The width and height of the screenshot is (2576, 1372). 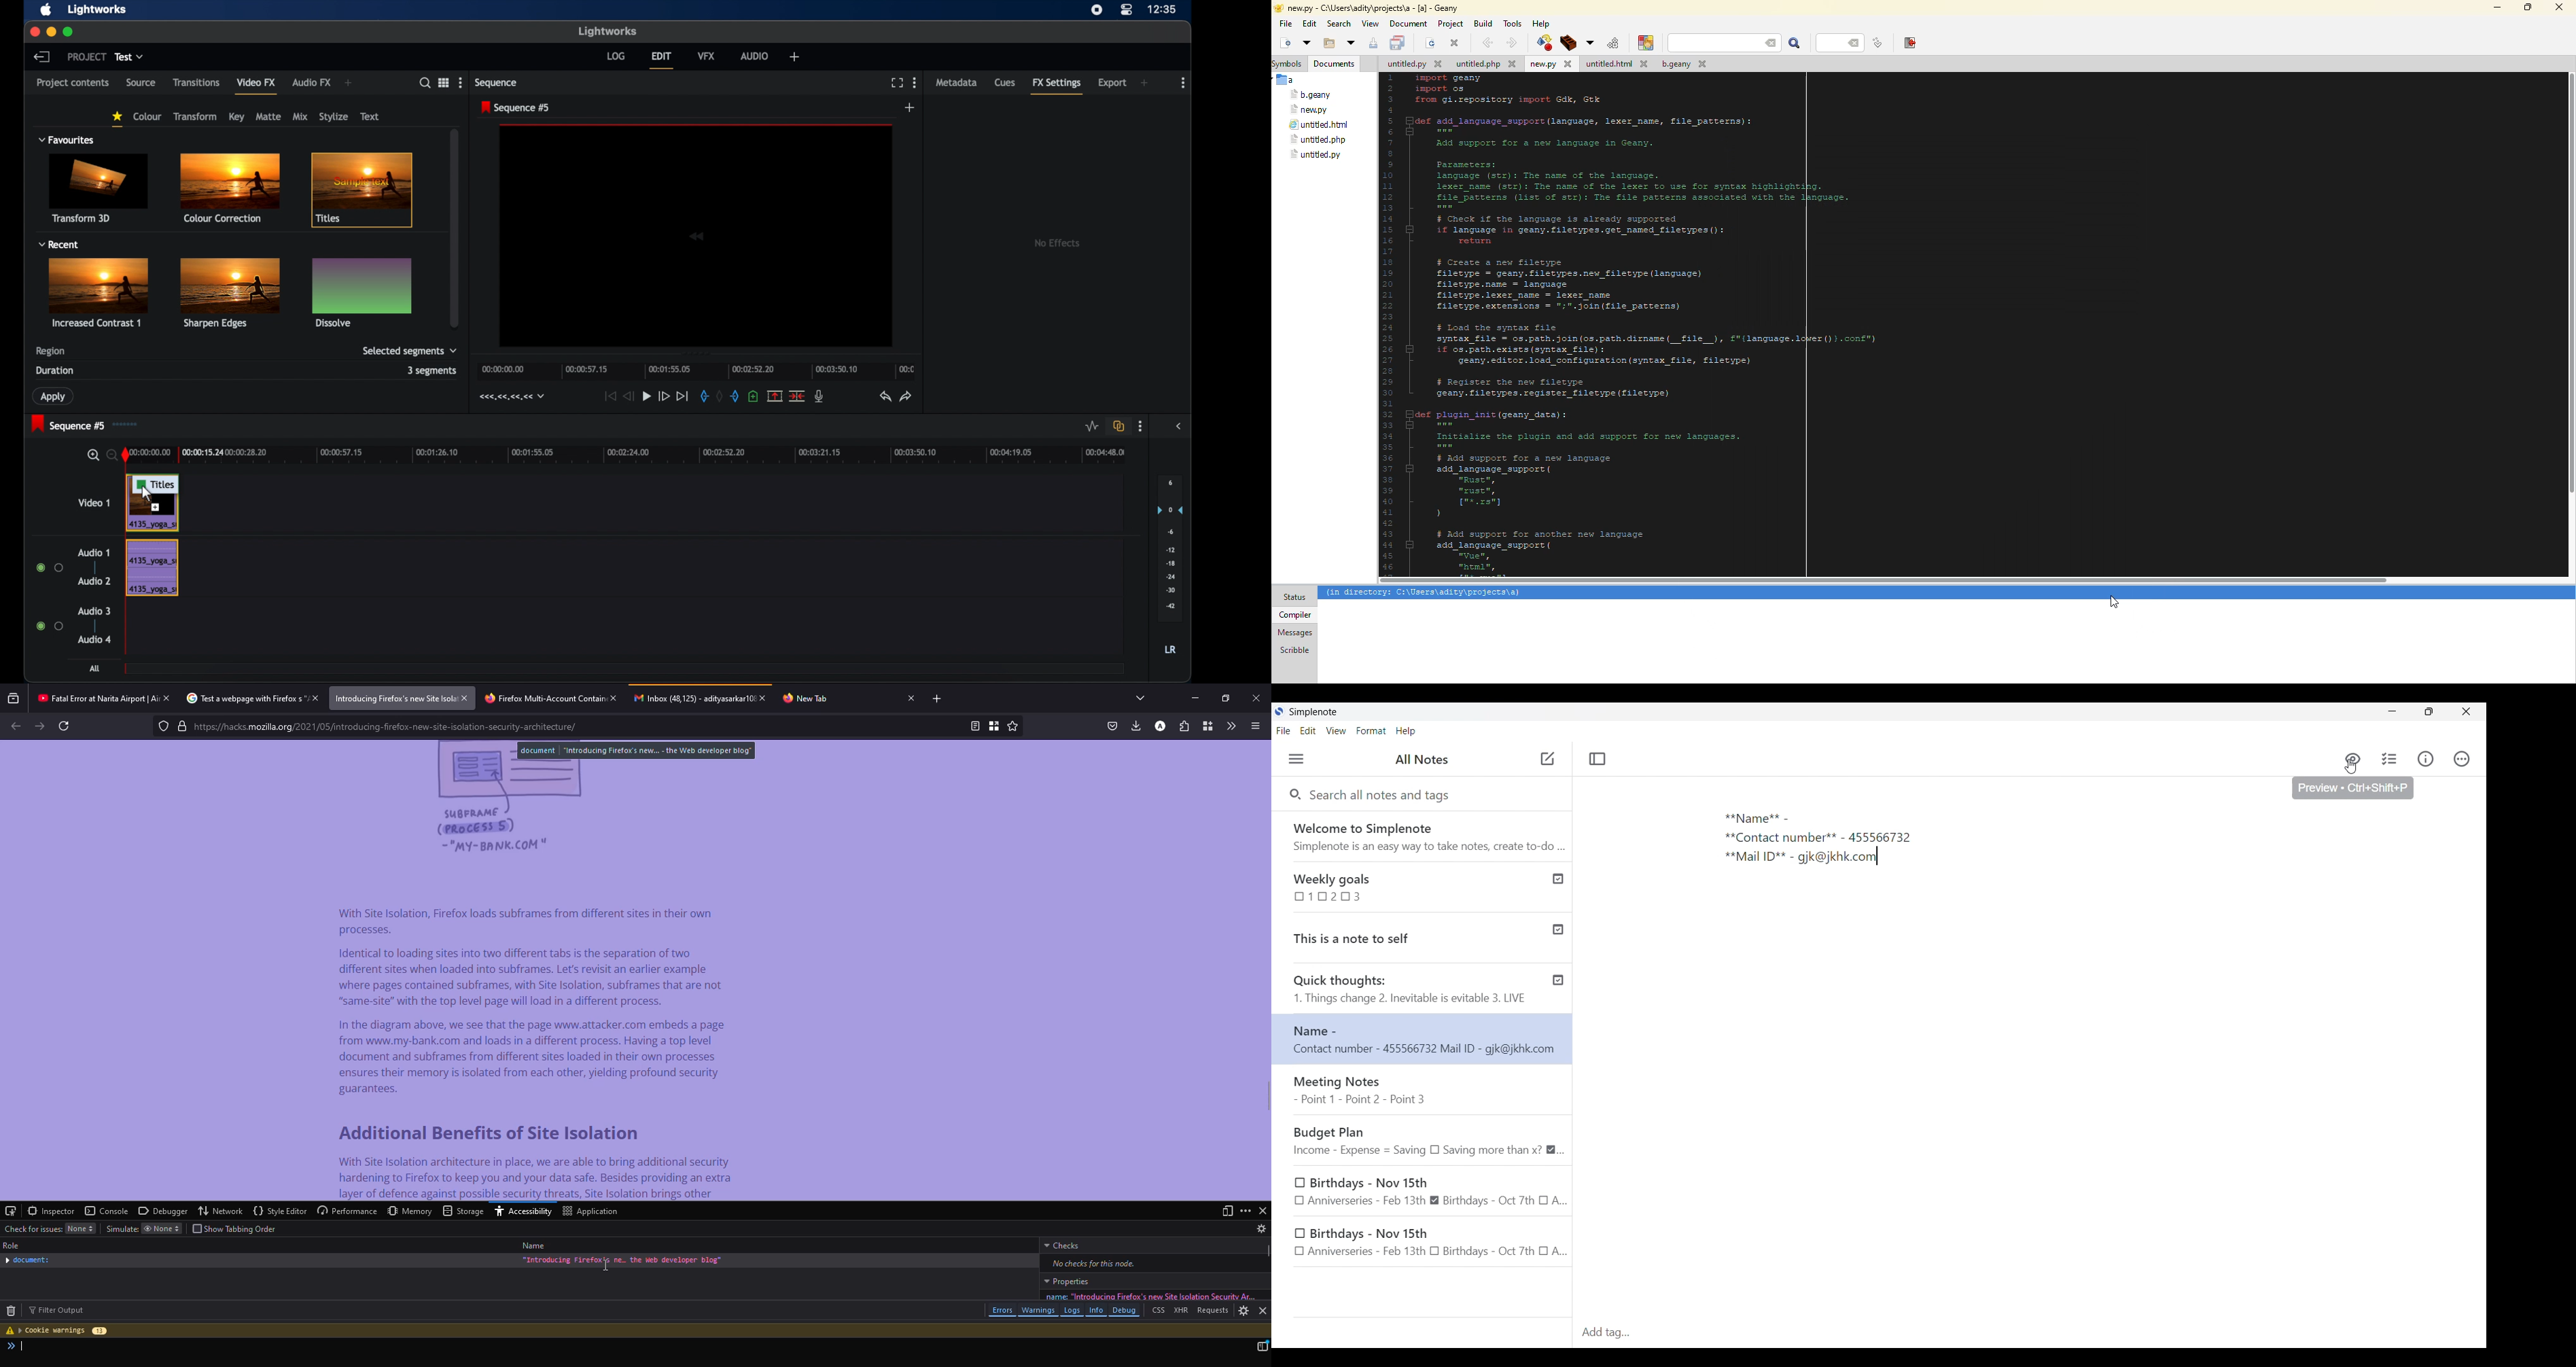 What do you see at coordinates (1371, 731) in the screenshot?
I see `Format menu` at bounding box center [1371, 731].